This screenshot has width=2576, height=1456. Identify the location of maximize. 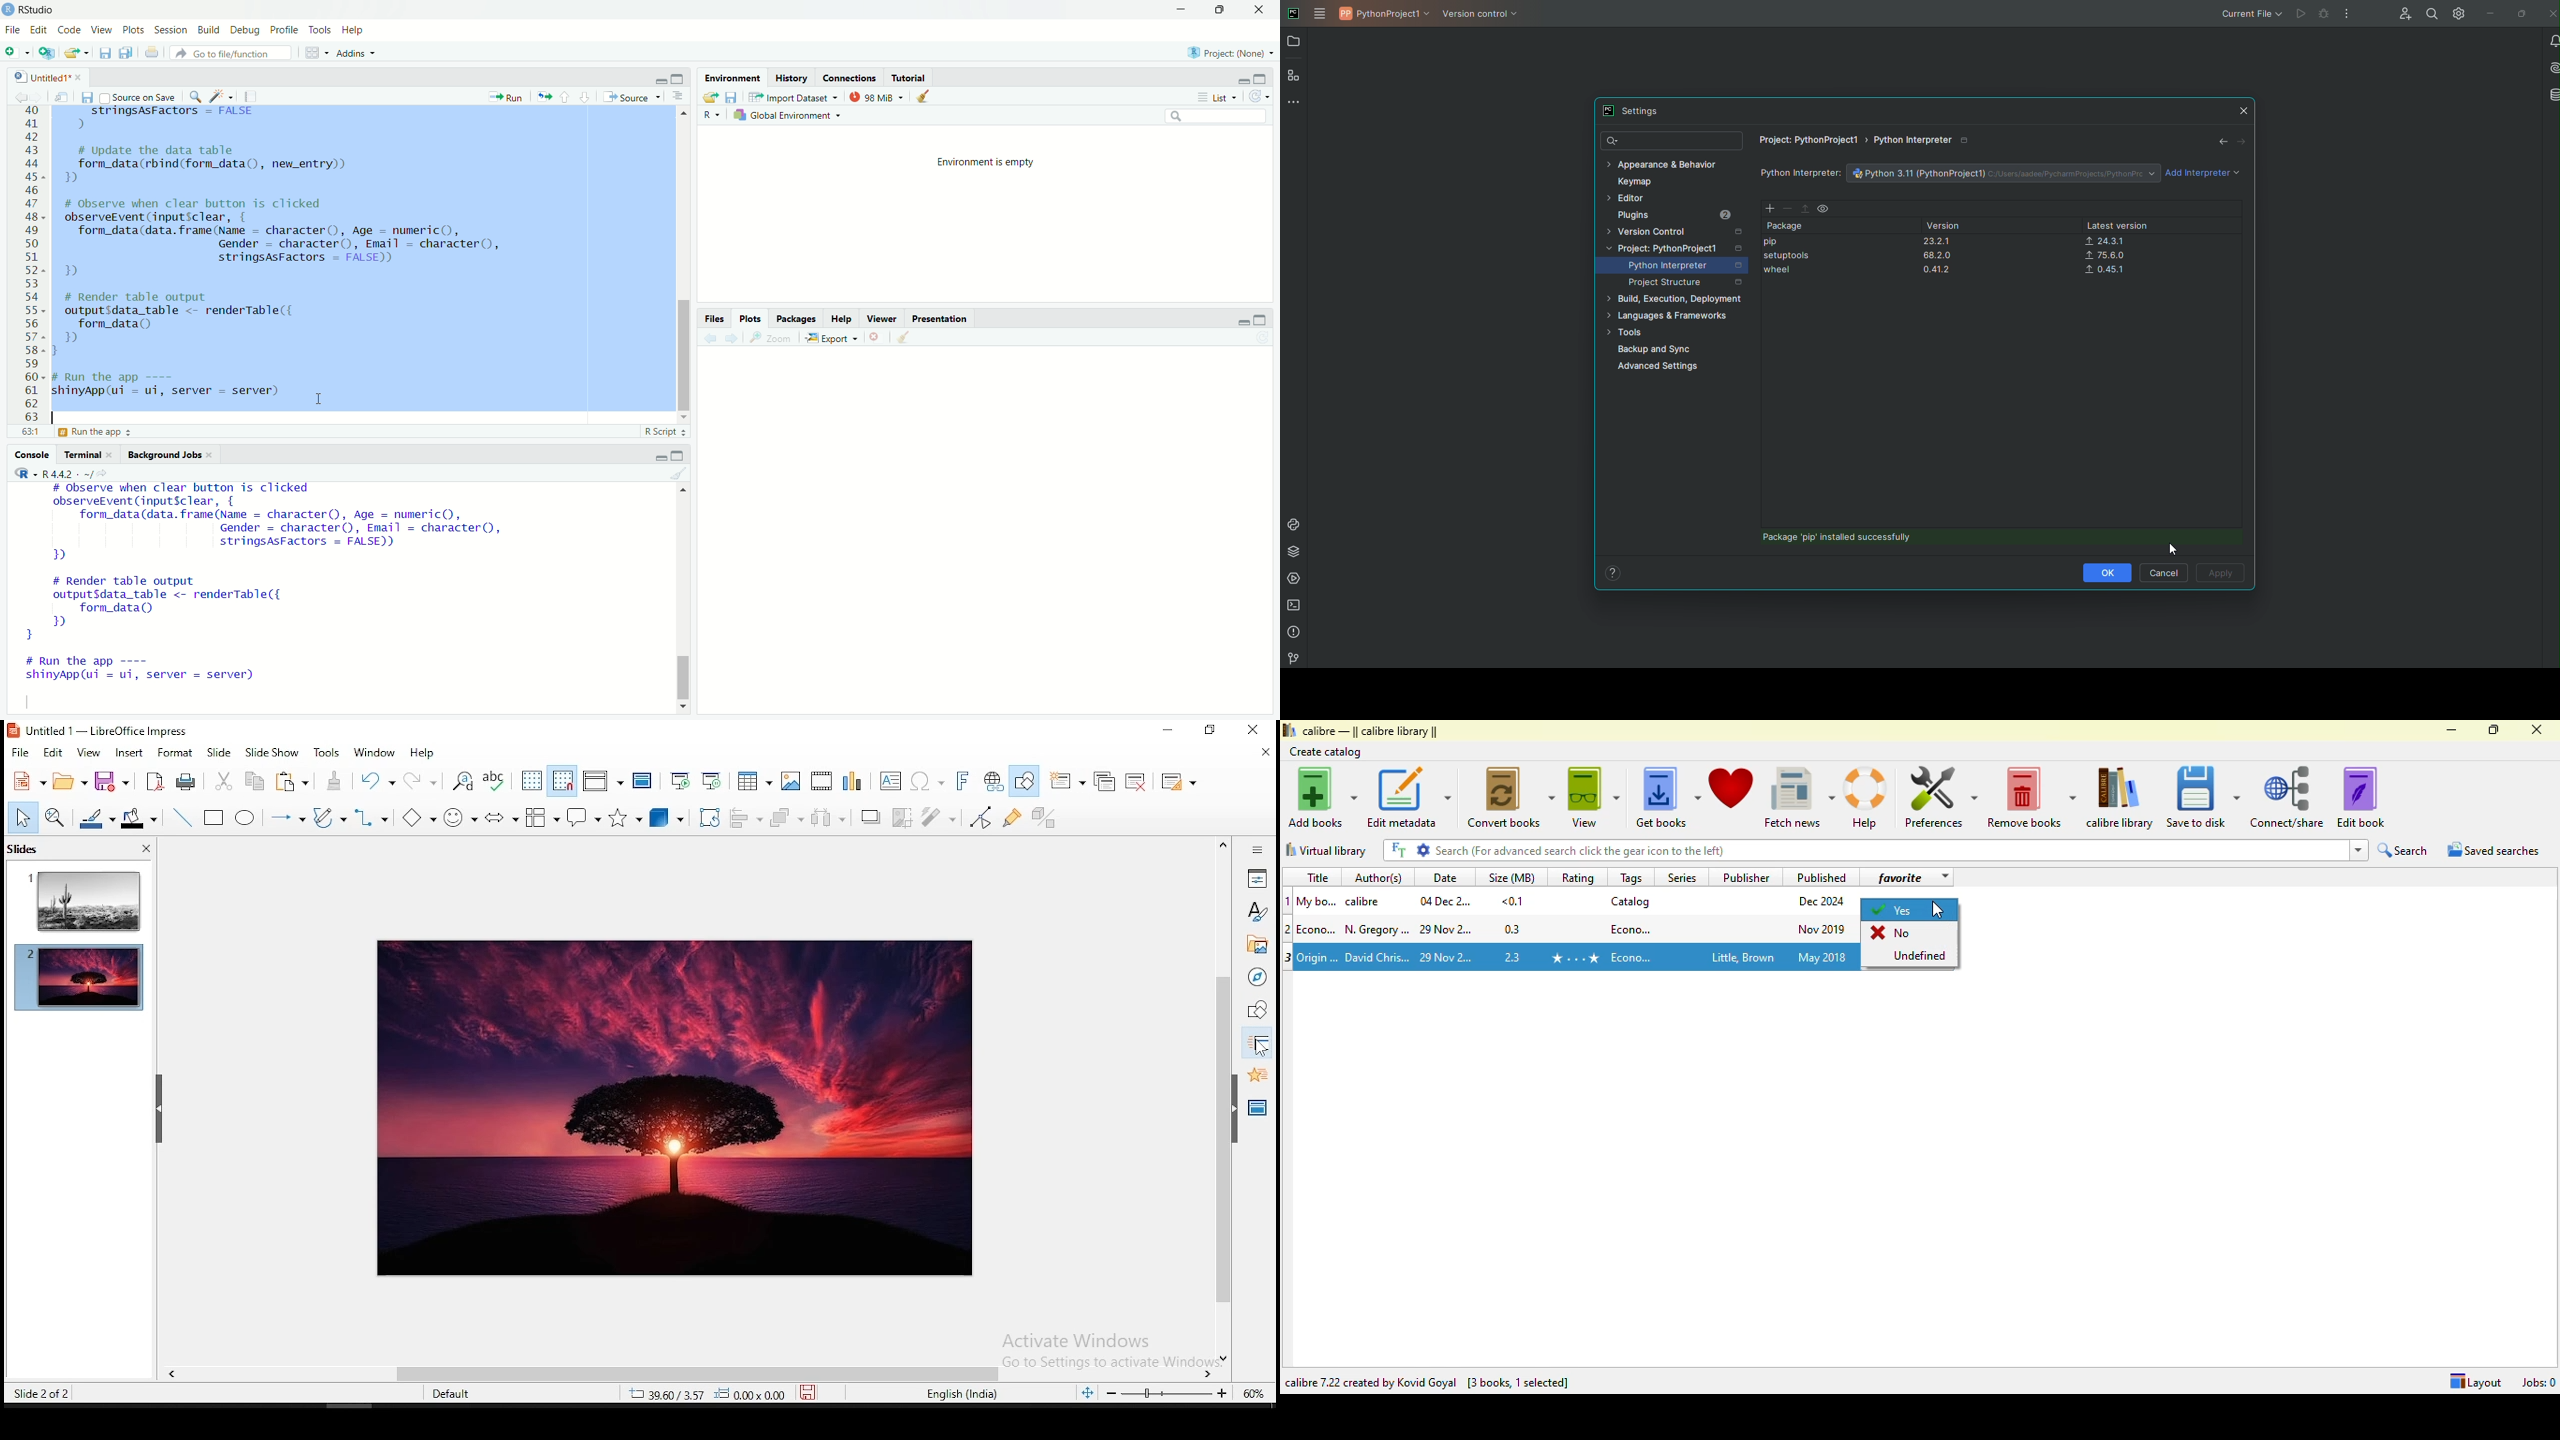
(1267, 319).